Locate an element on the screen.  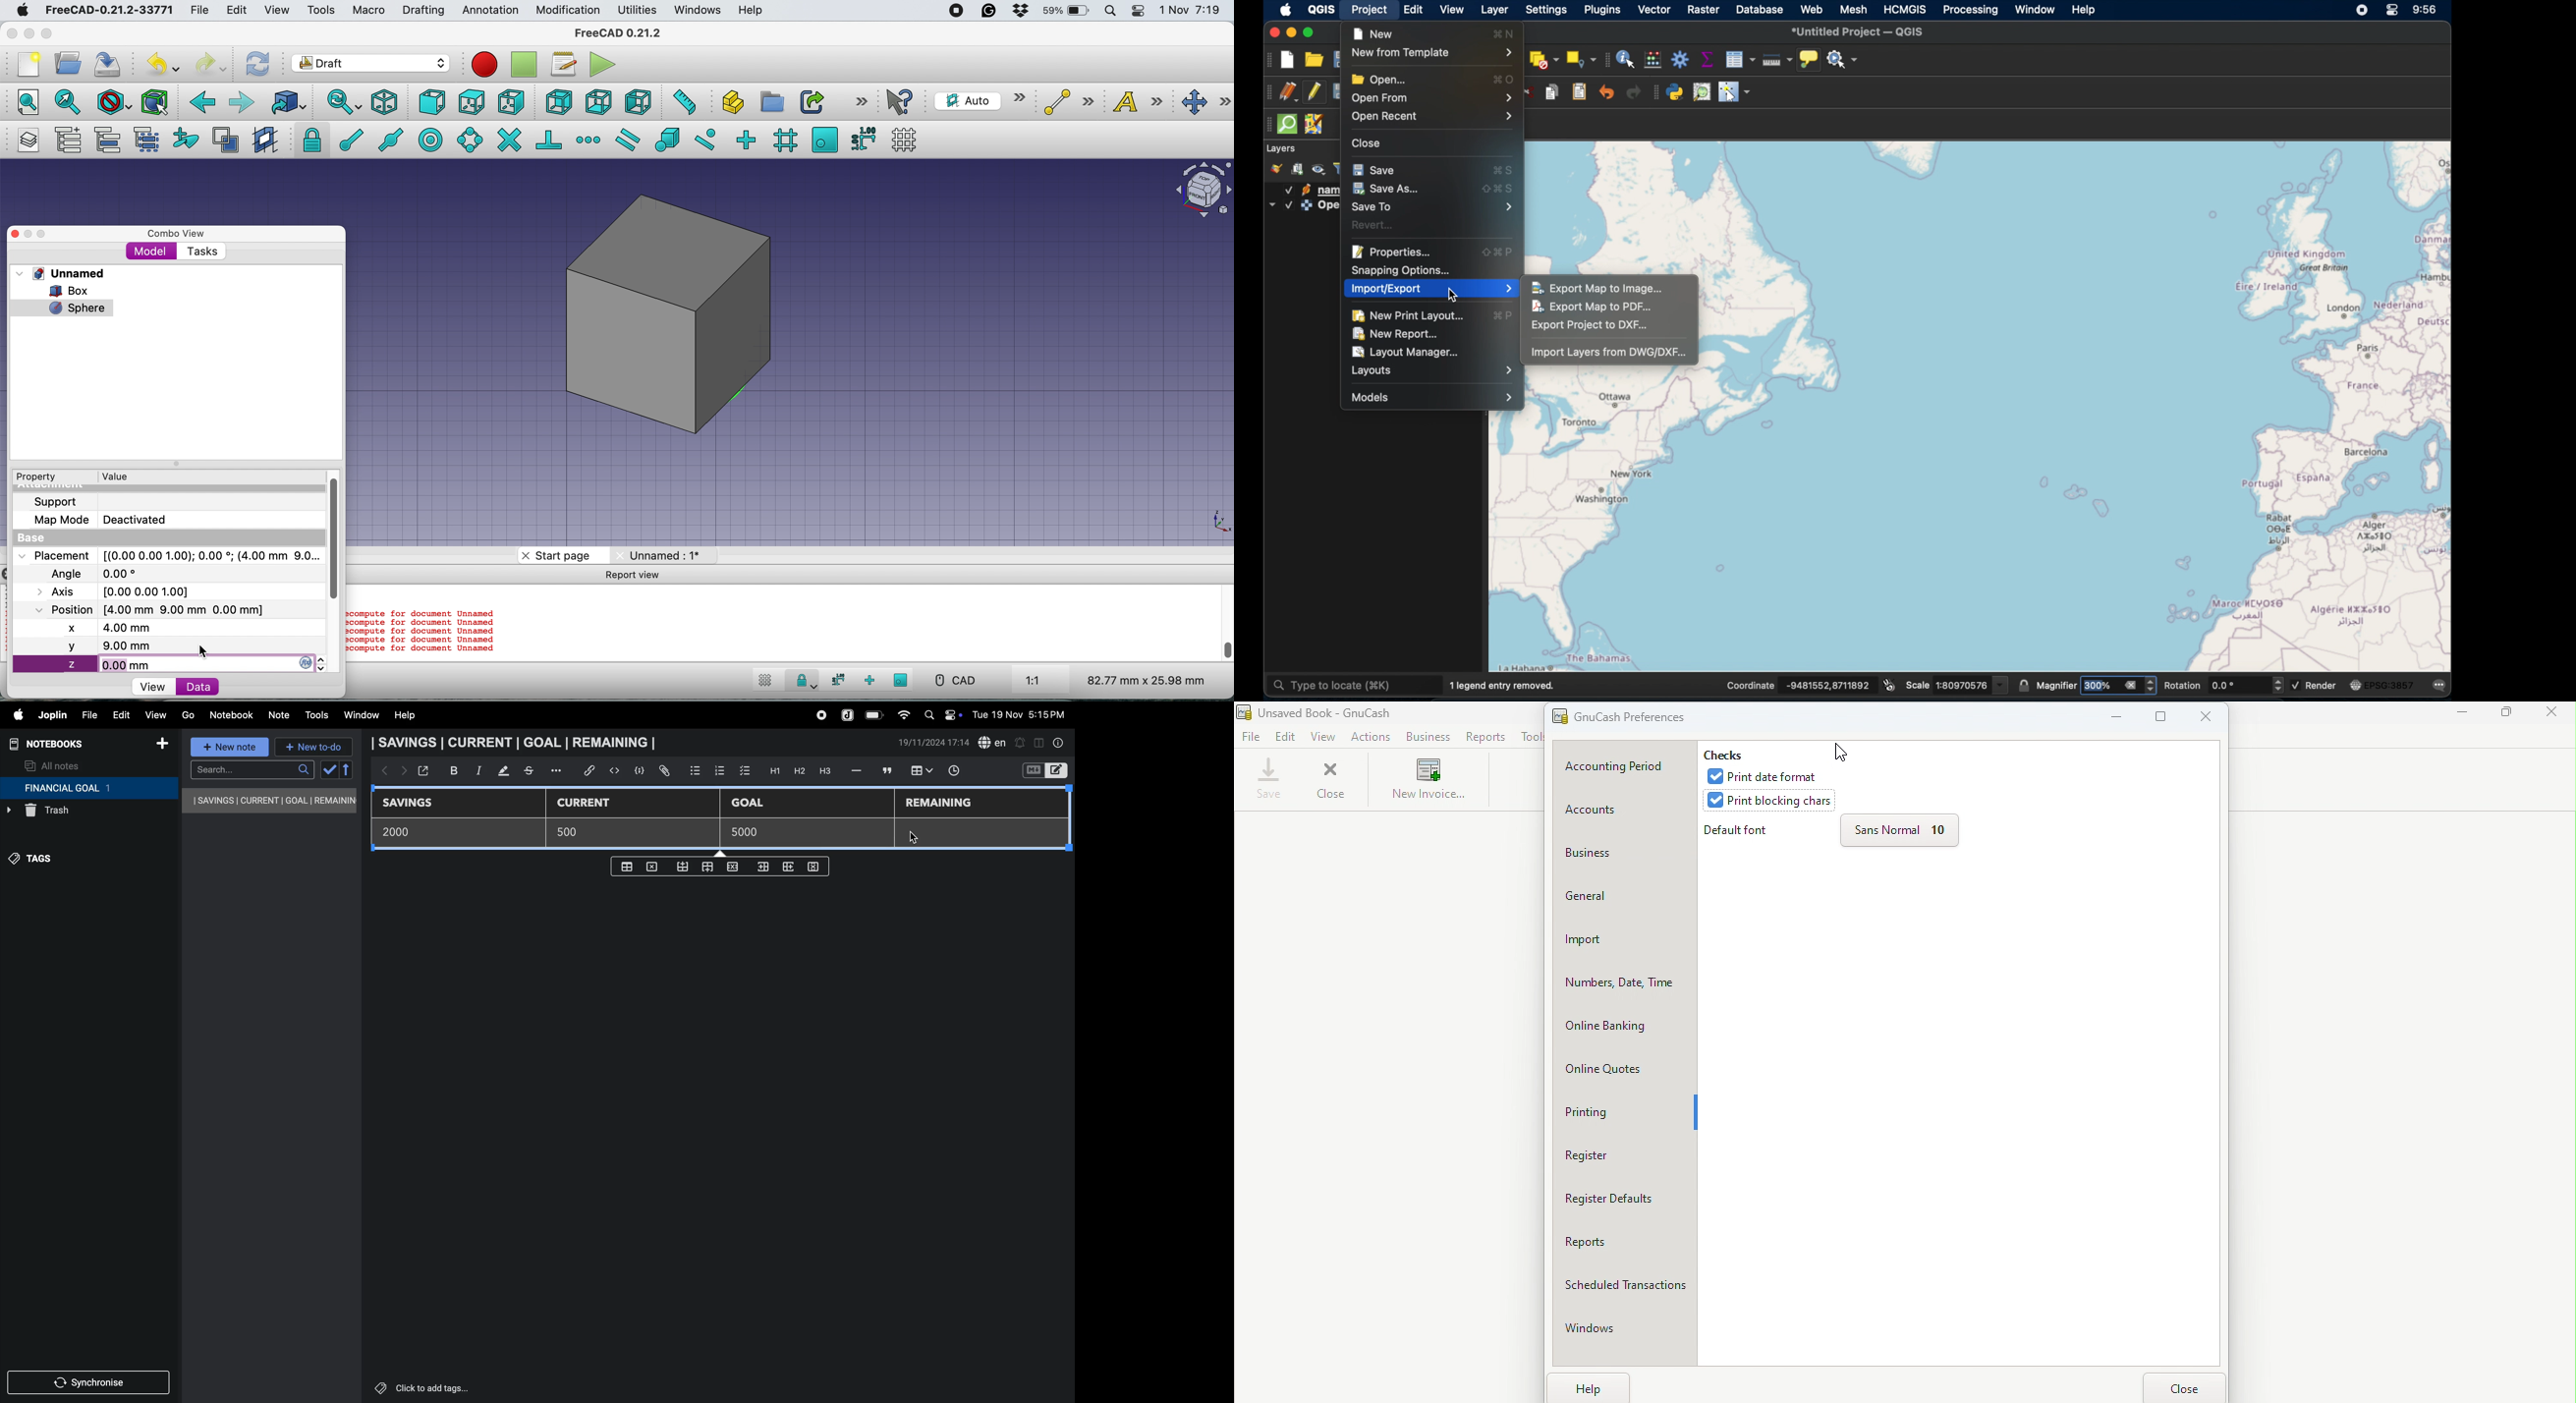
digitizing toolbar is located at coordinates (1267, 94).